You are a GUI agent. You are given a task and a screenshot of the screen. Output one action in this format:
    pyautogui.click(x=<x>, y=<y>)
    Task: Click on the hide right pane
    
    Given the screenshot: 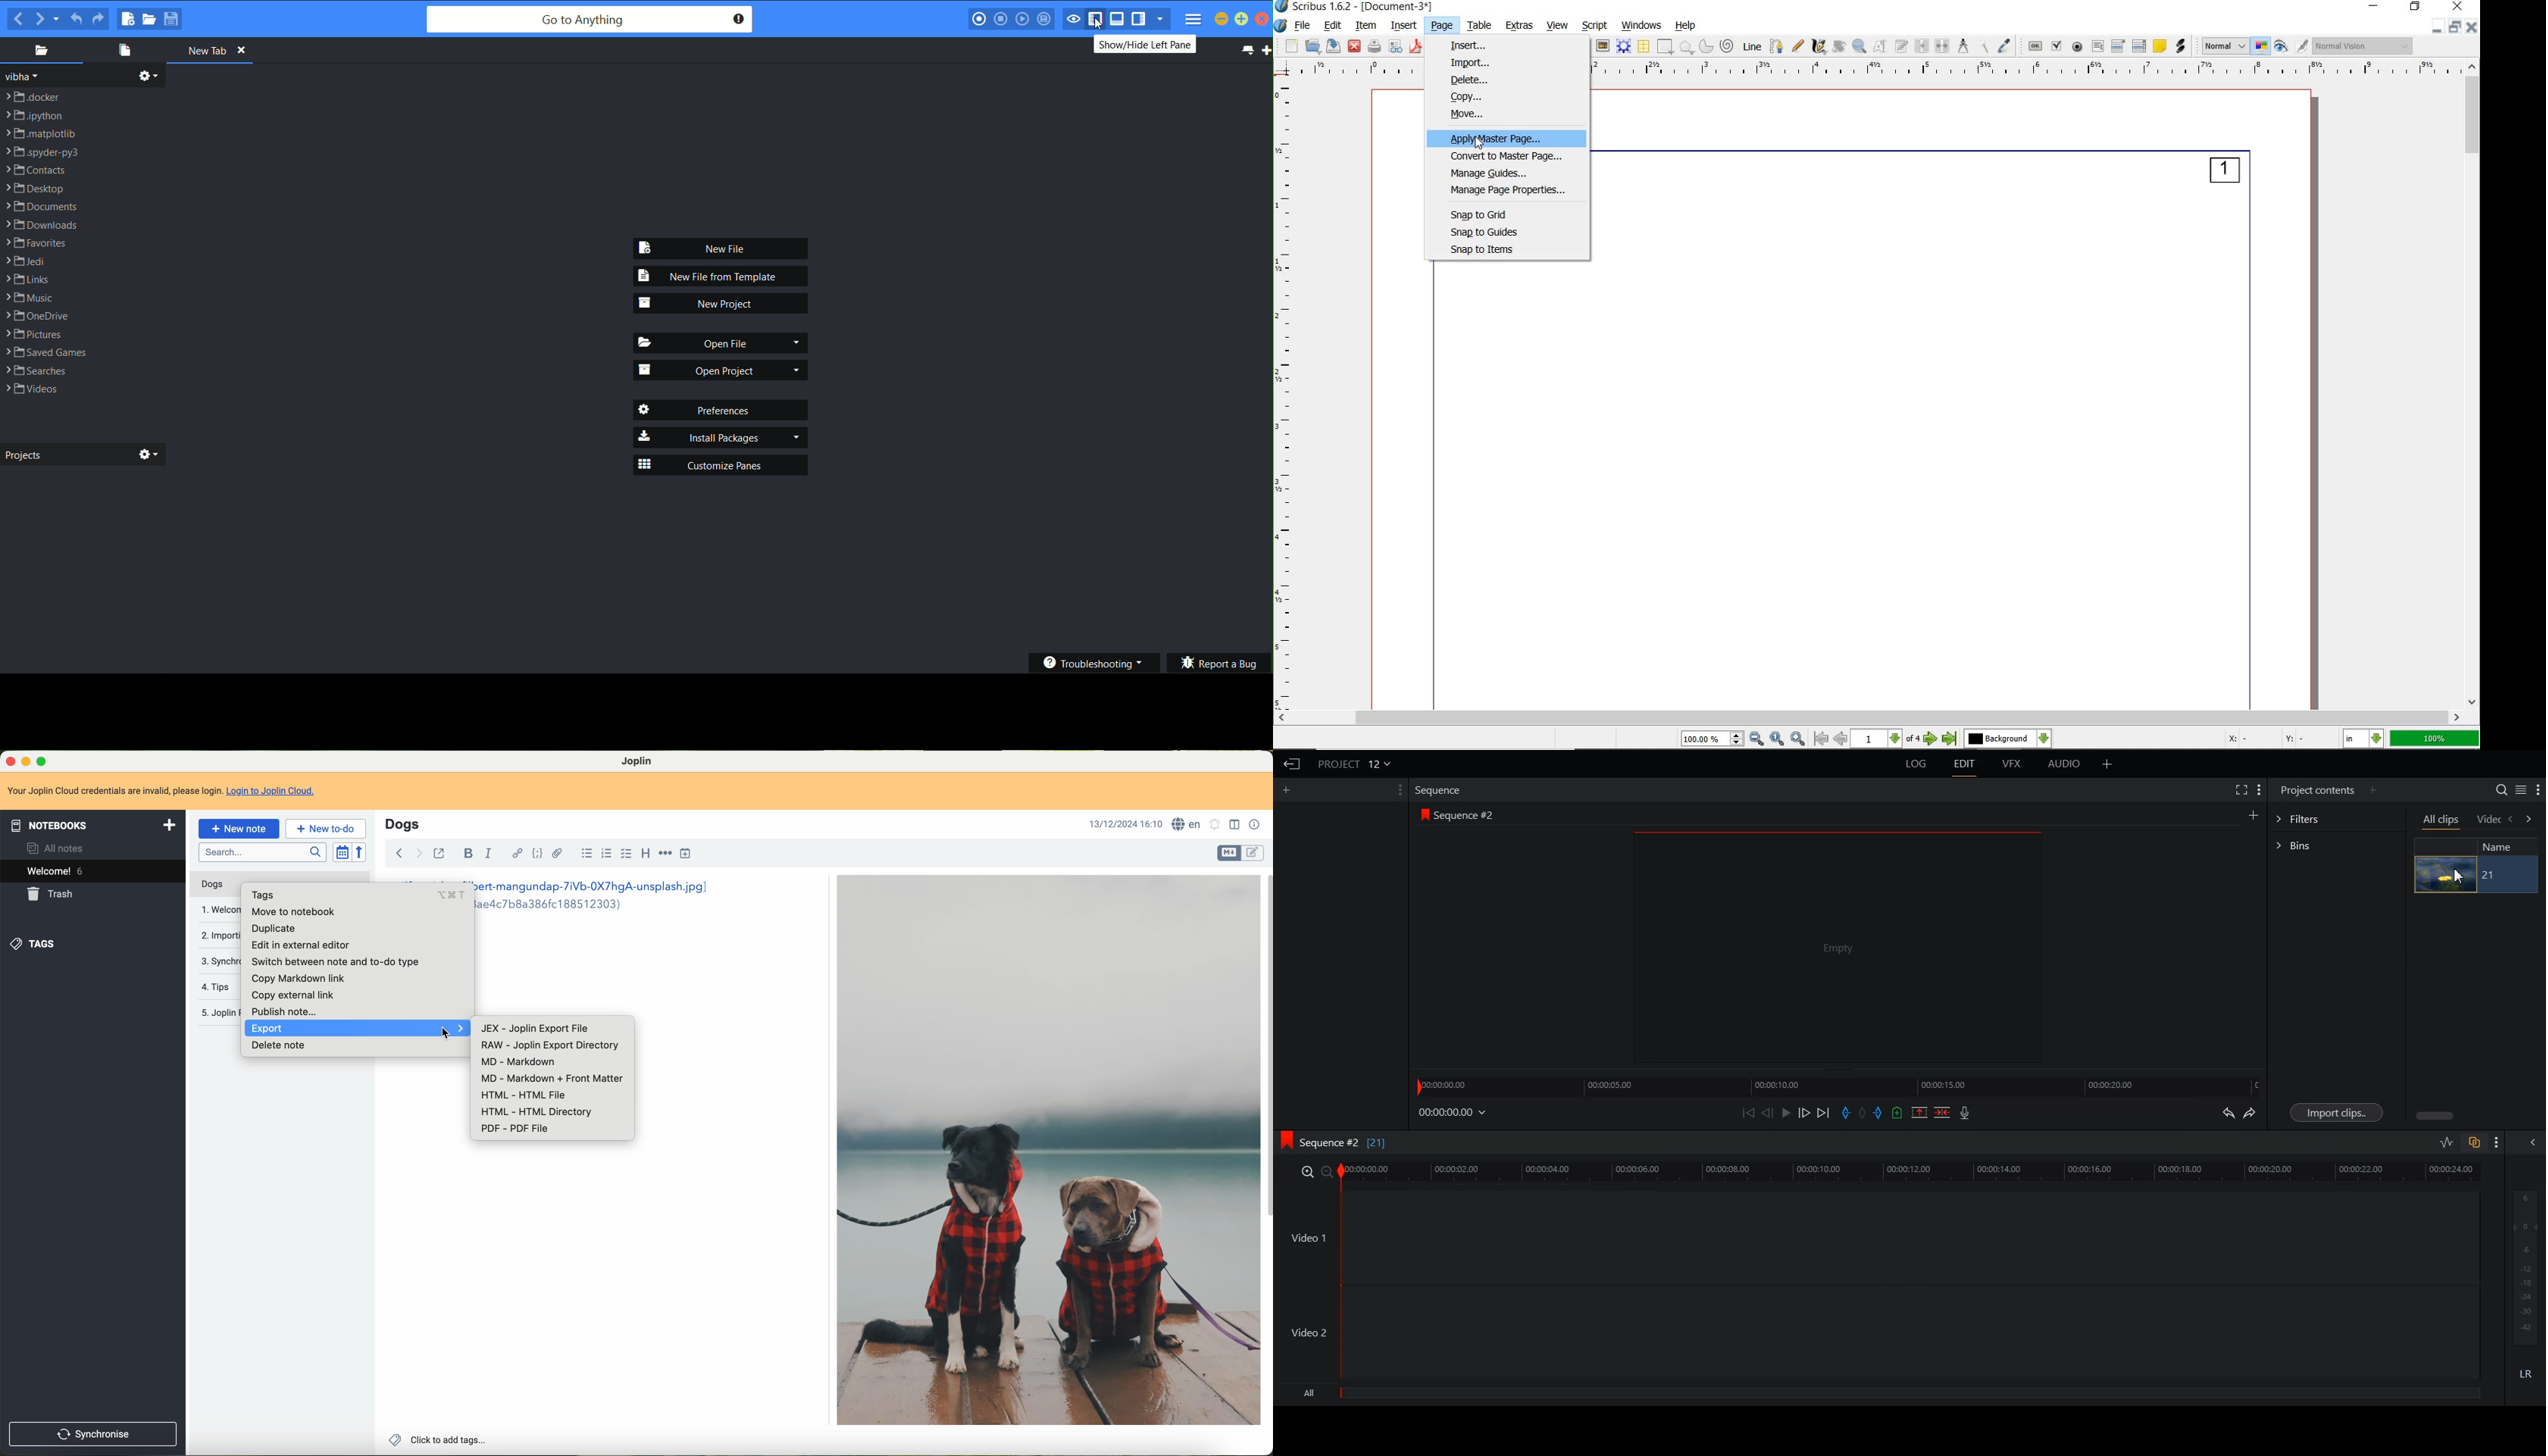 What is the action you would take?
    pyautogui.click(x=1142, y=20)
    